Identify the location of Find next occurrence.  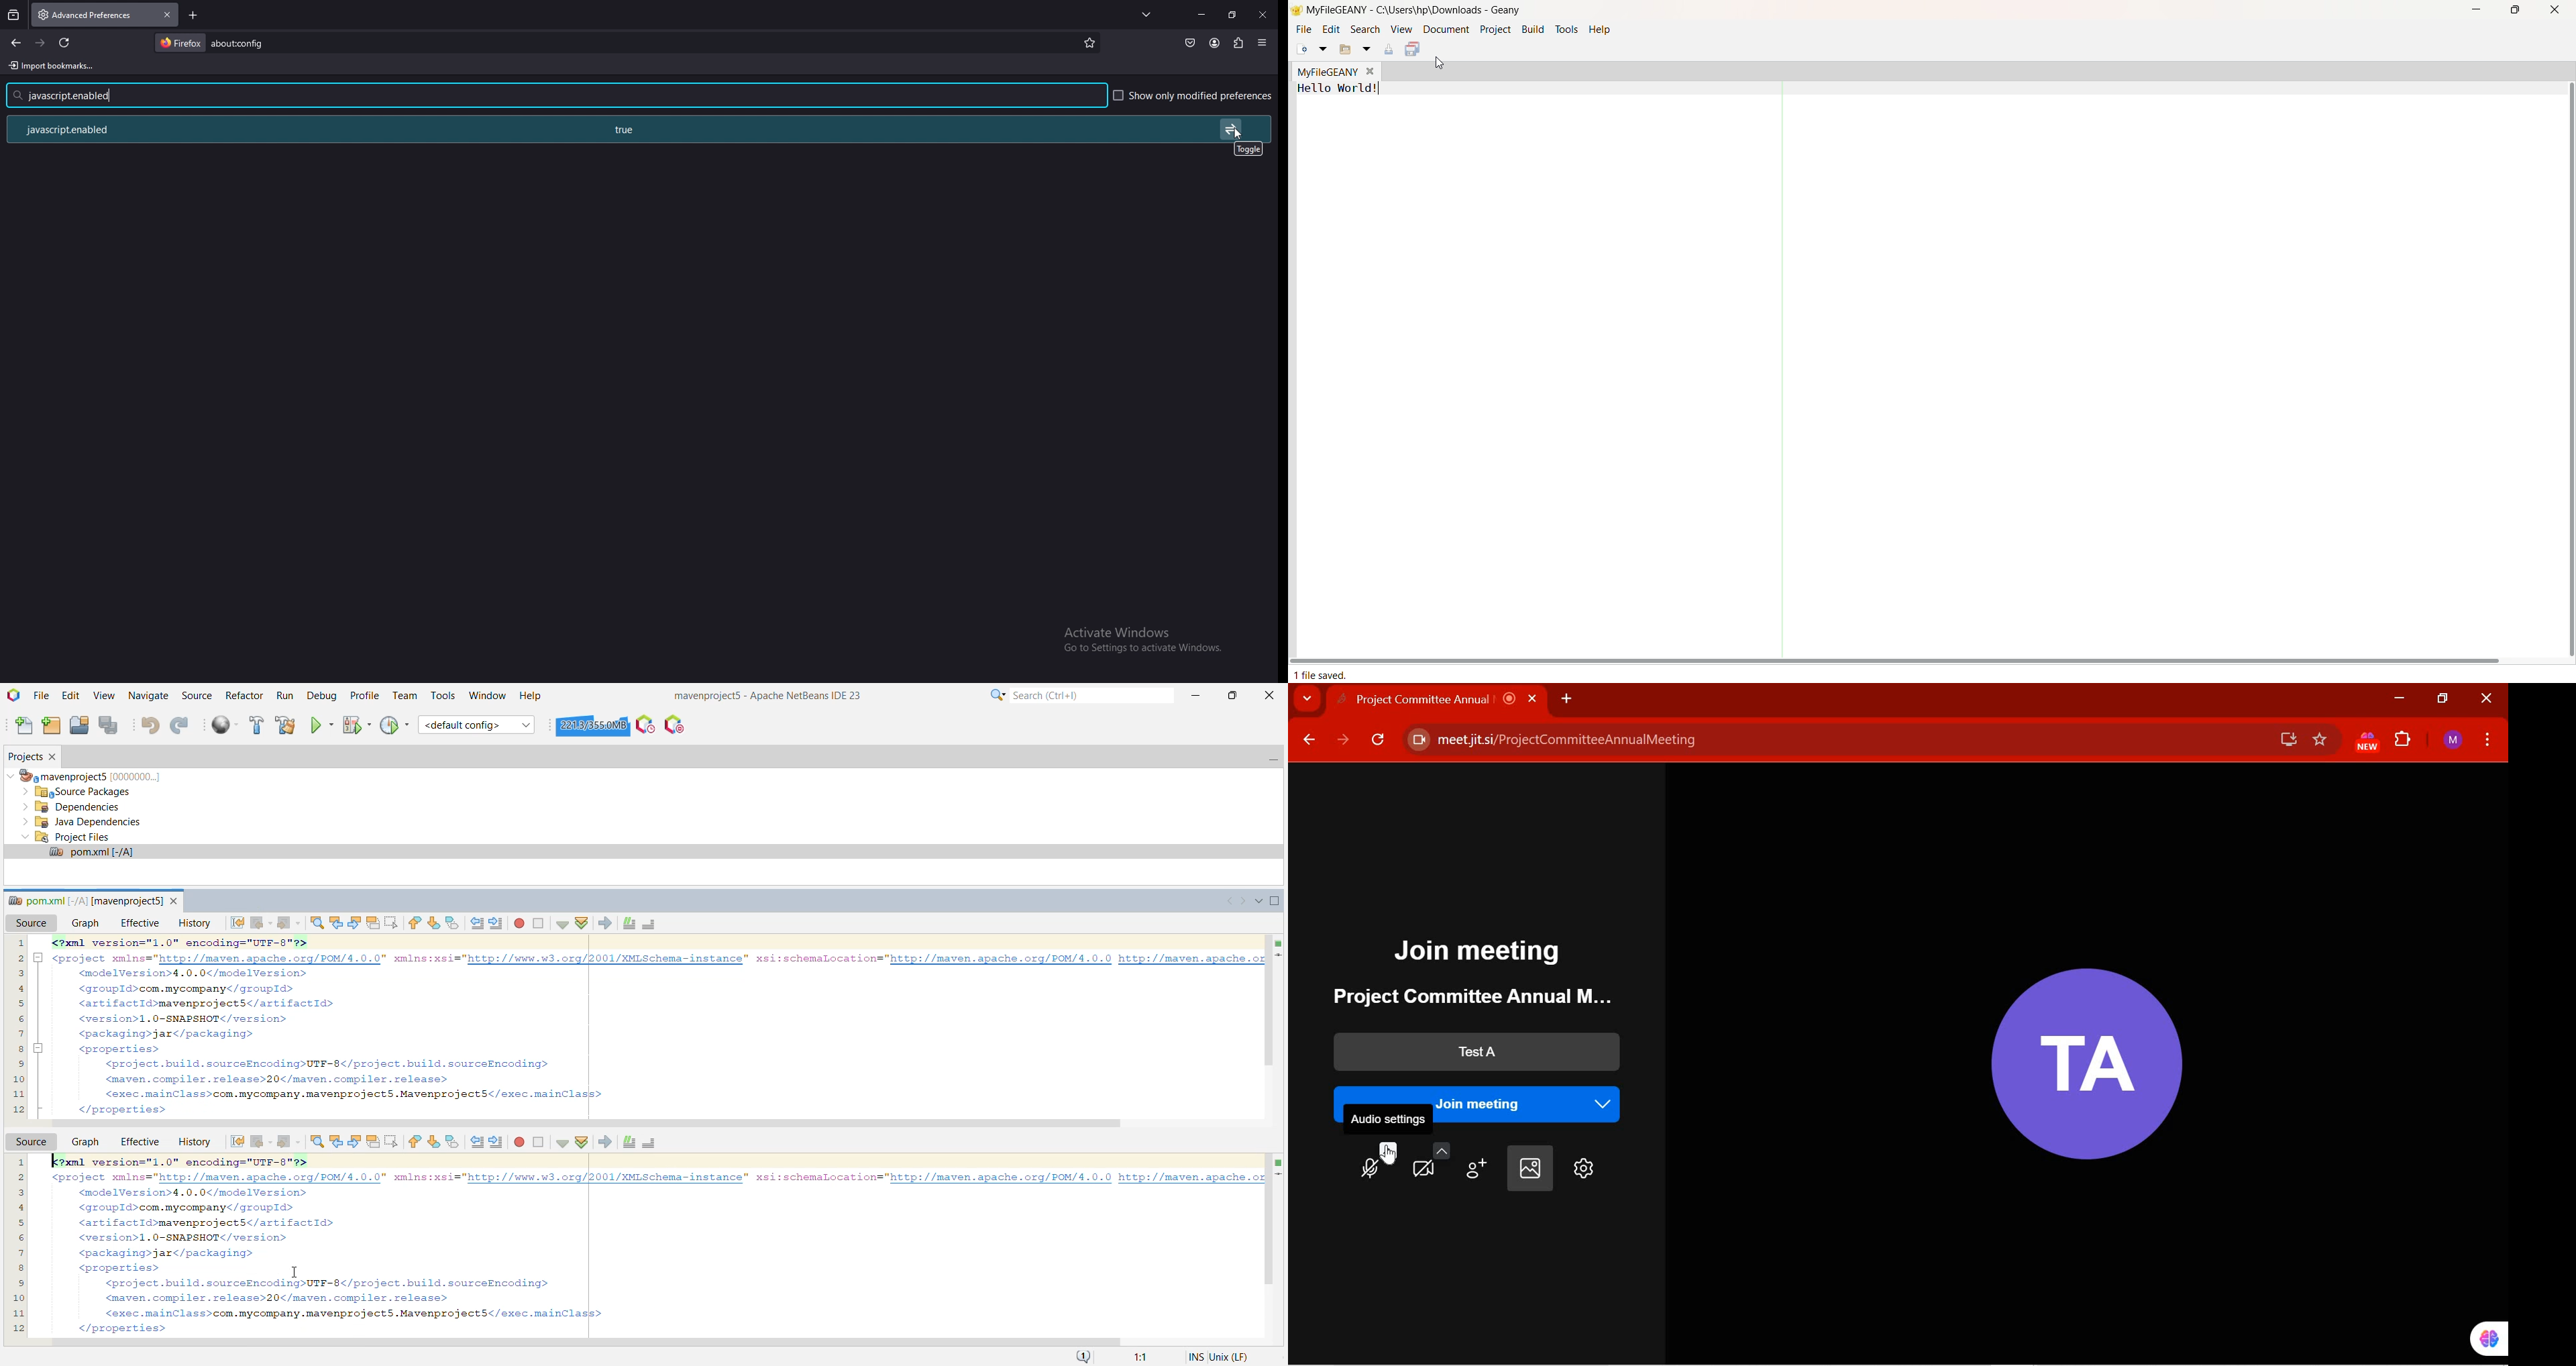
(356, 923).